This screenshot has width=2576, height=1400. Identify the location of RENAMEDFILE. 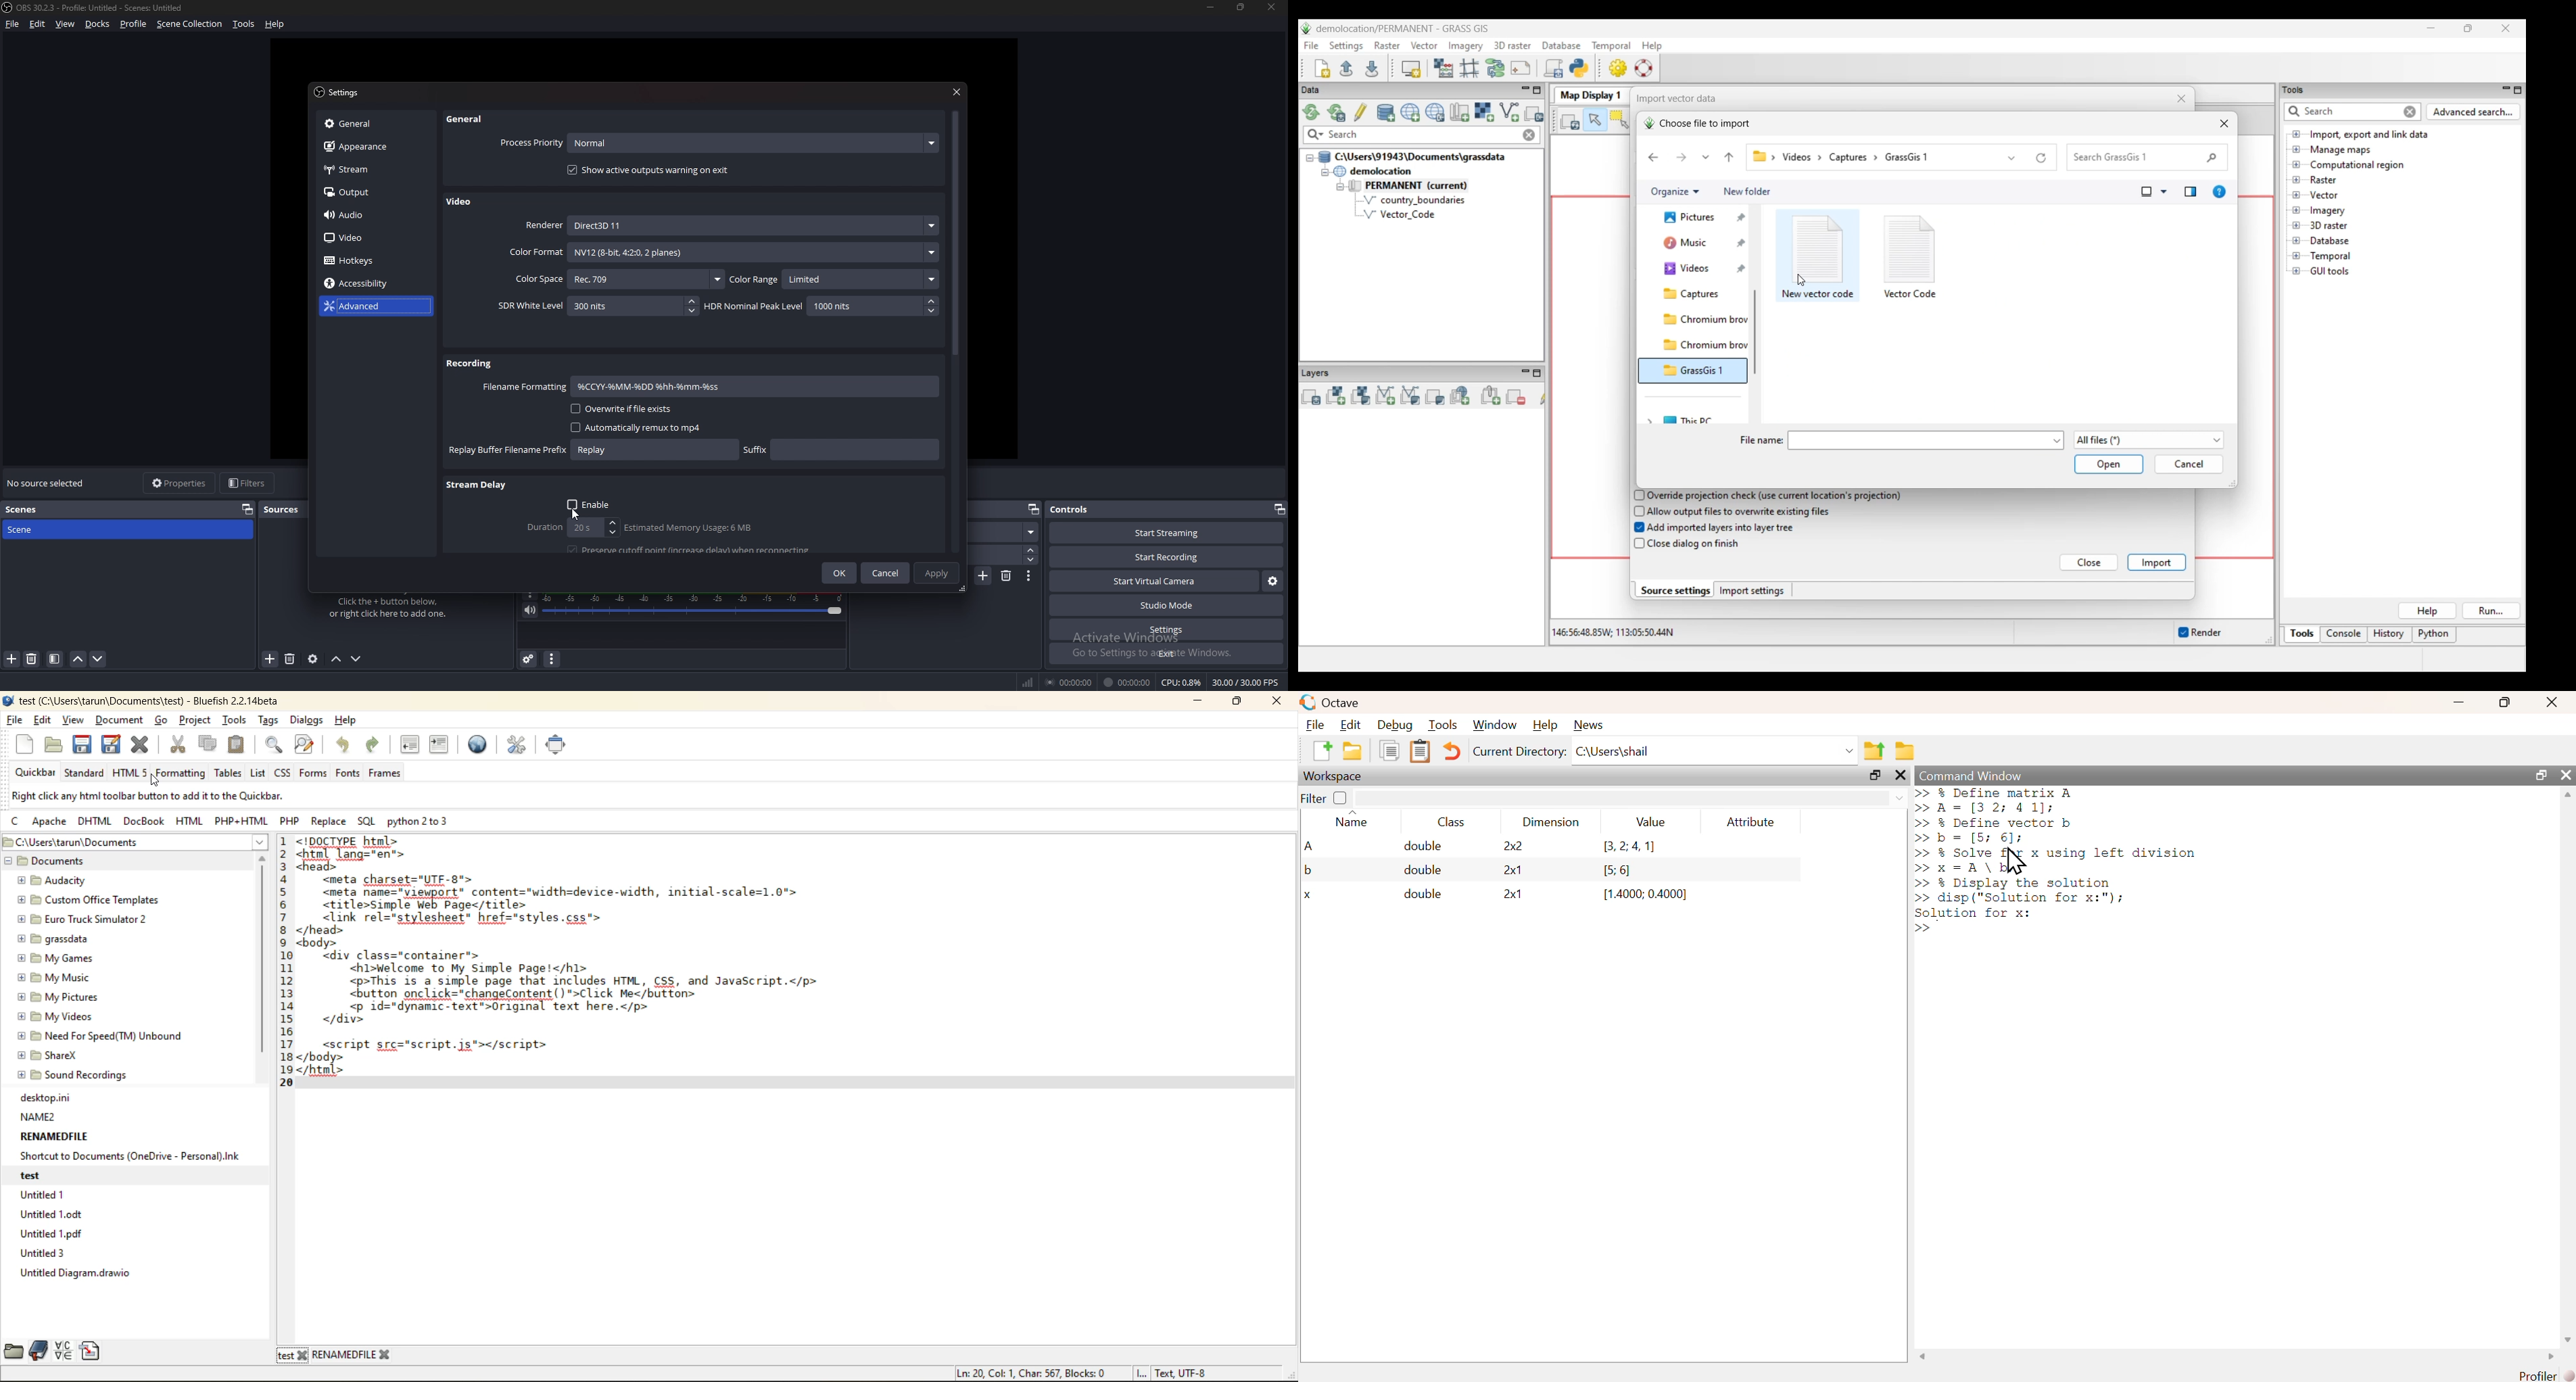
(53, 1139).